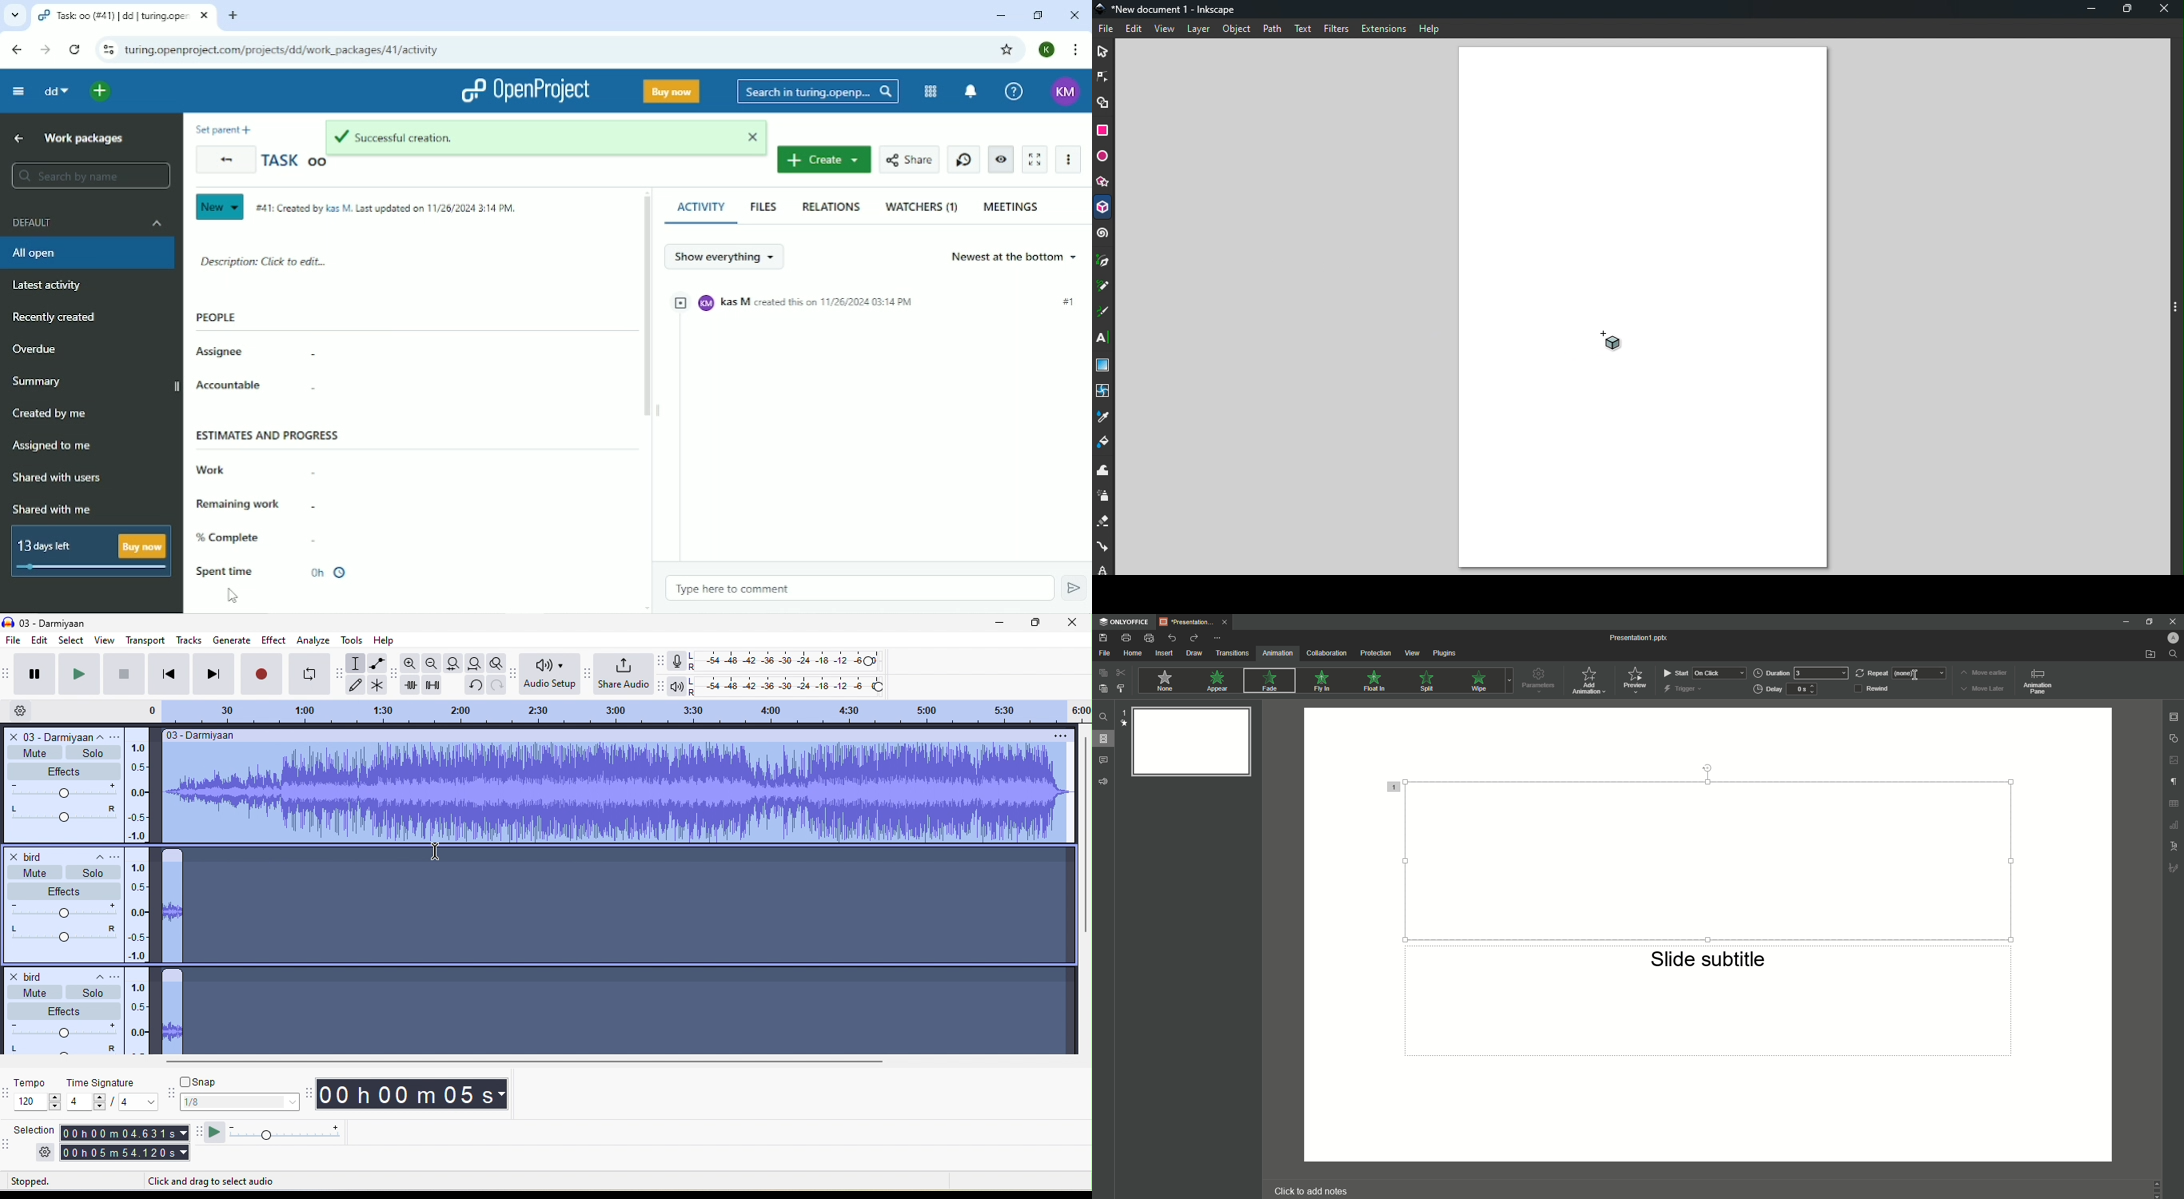  I want to click on Delay, so click(1786, 690).